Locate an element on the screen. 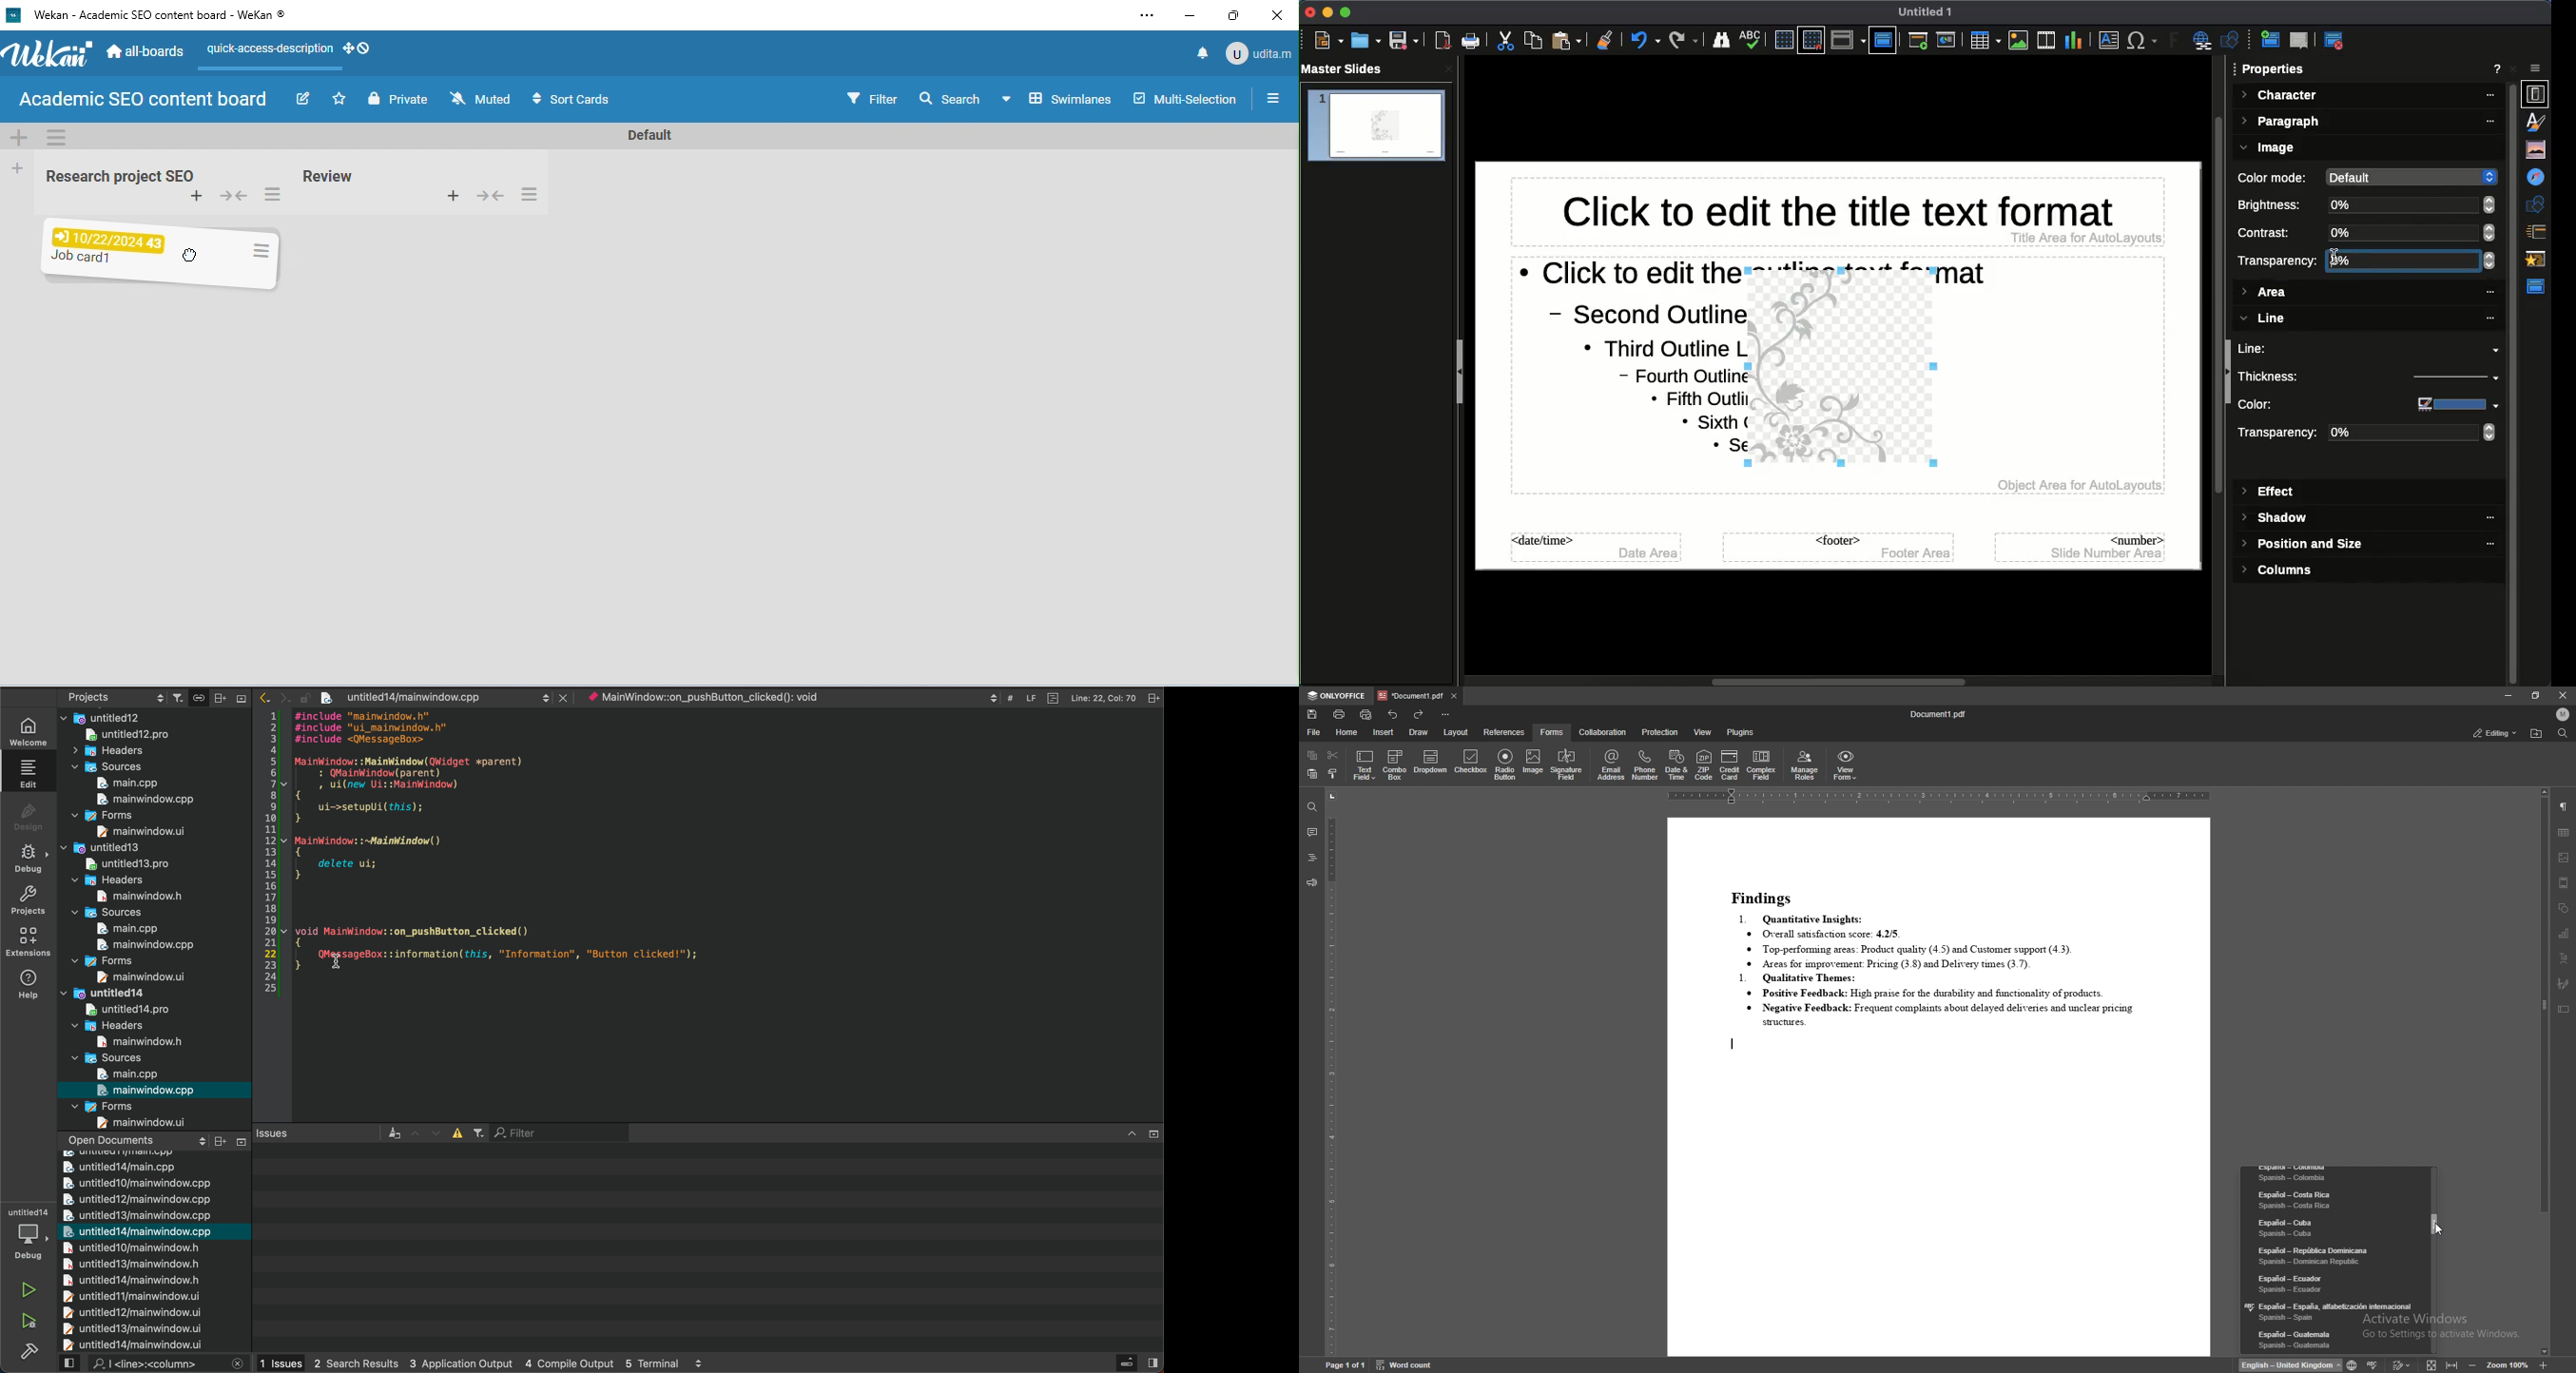 Image resolution: width=2576 pixels, height=1400 pixels. Master view close is located at coordinates (2337, 40).